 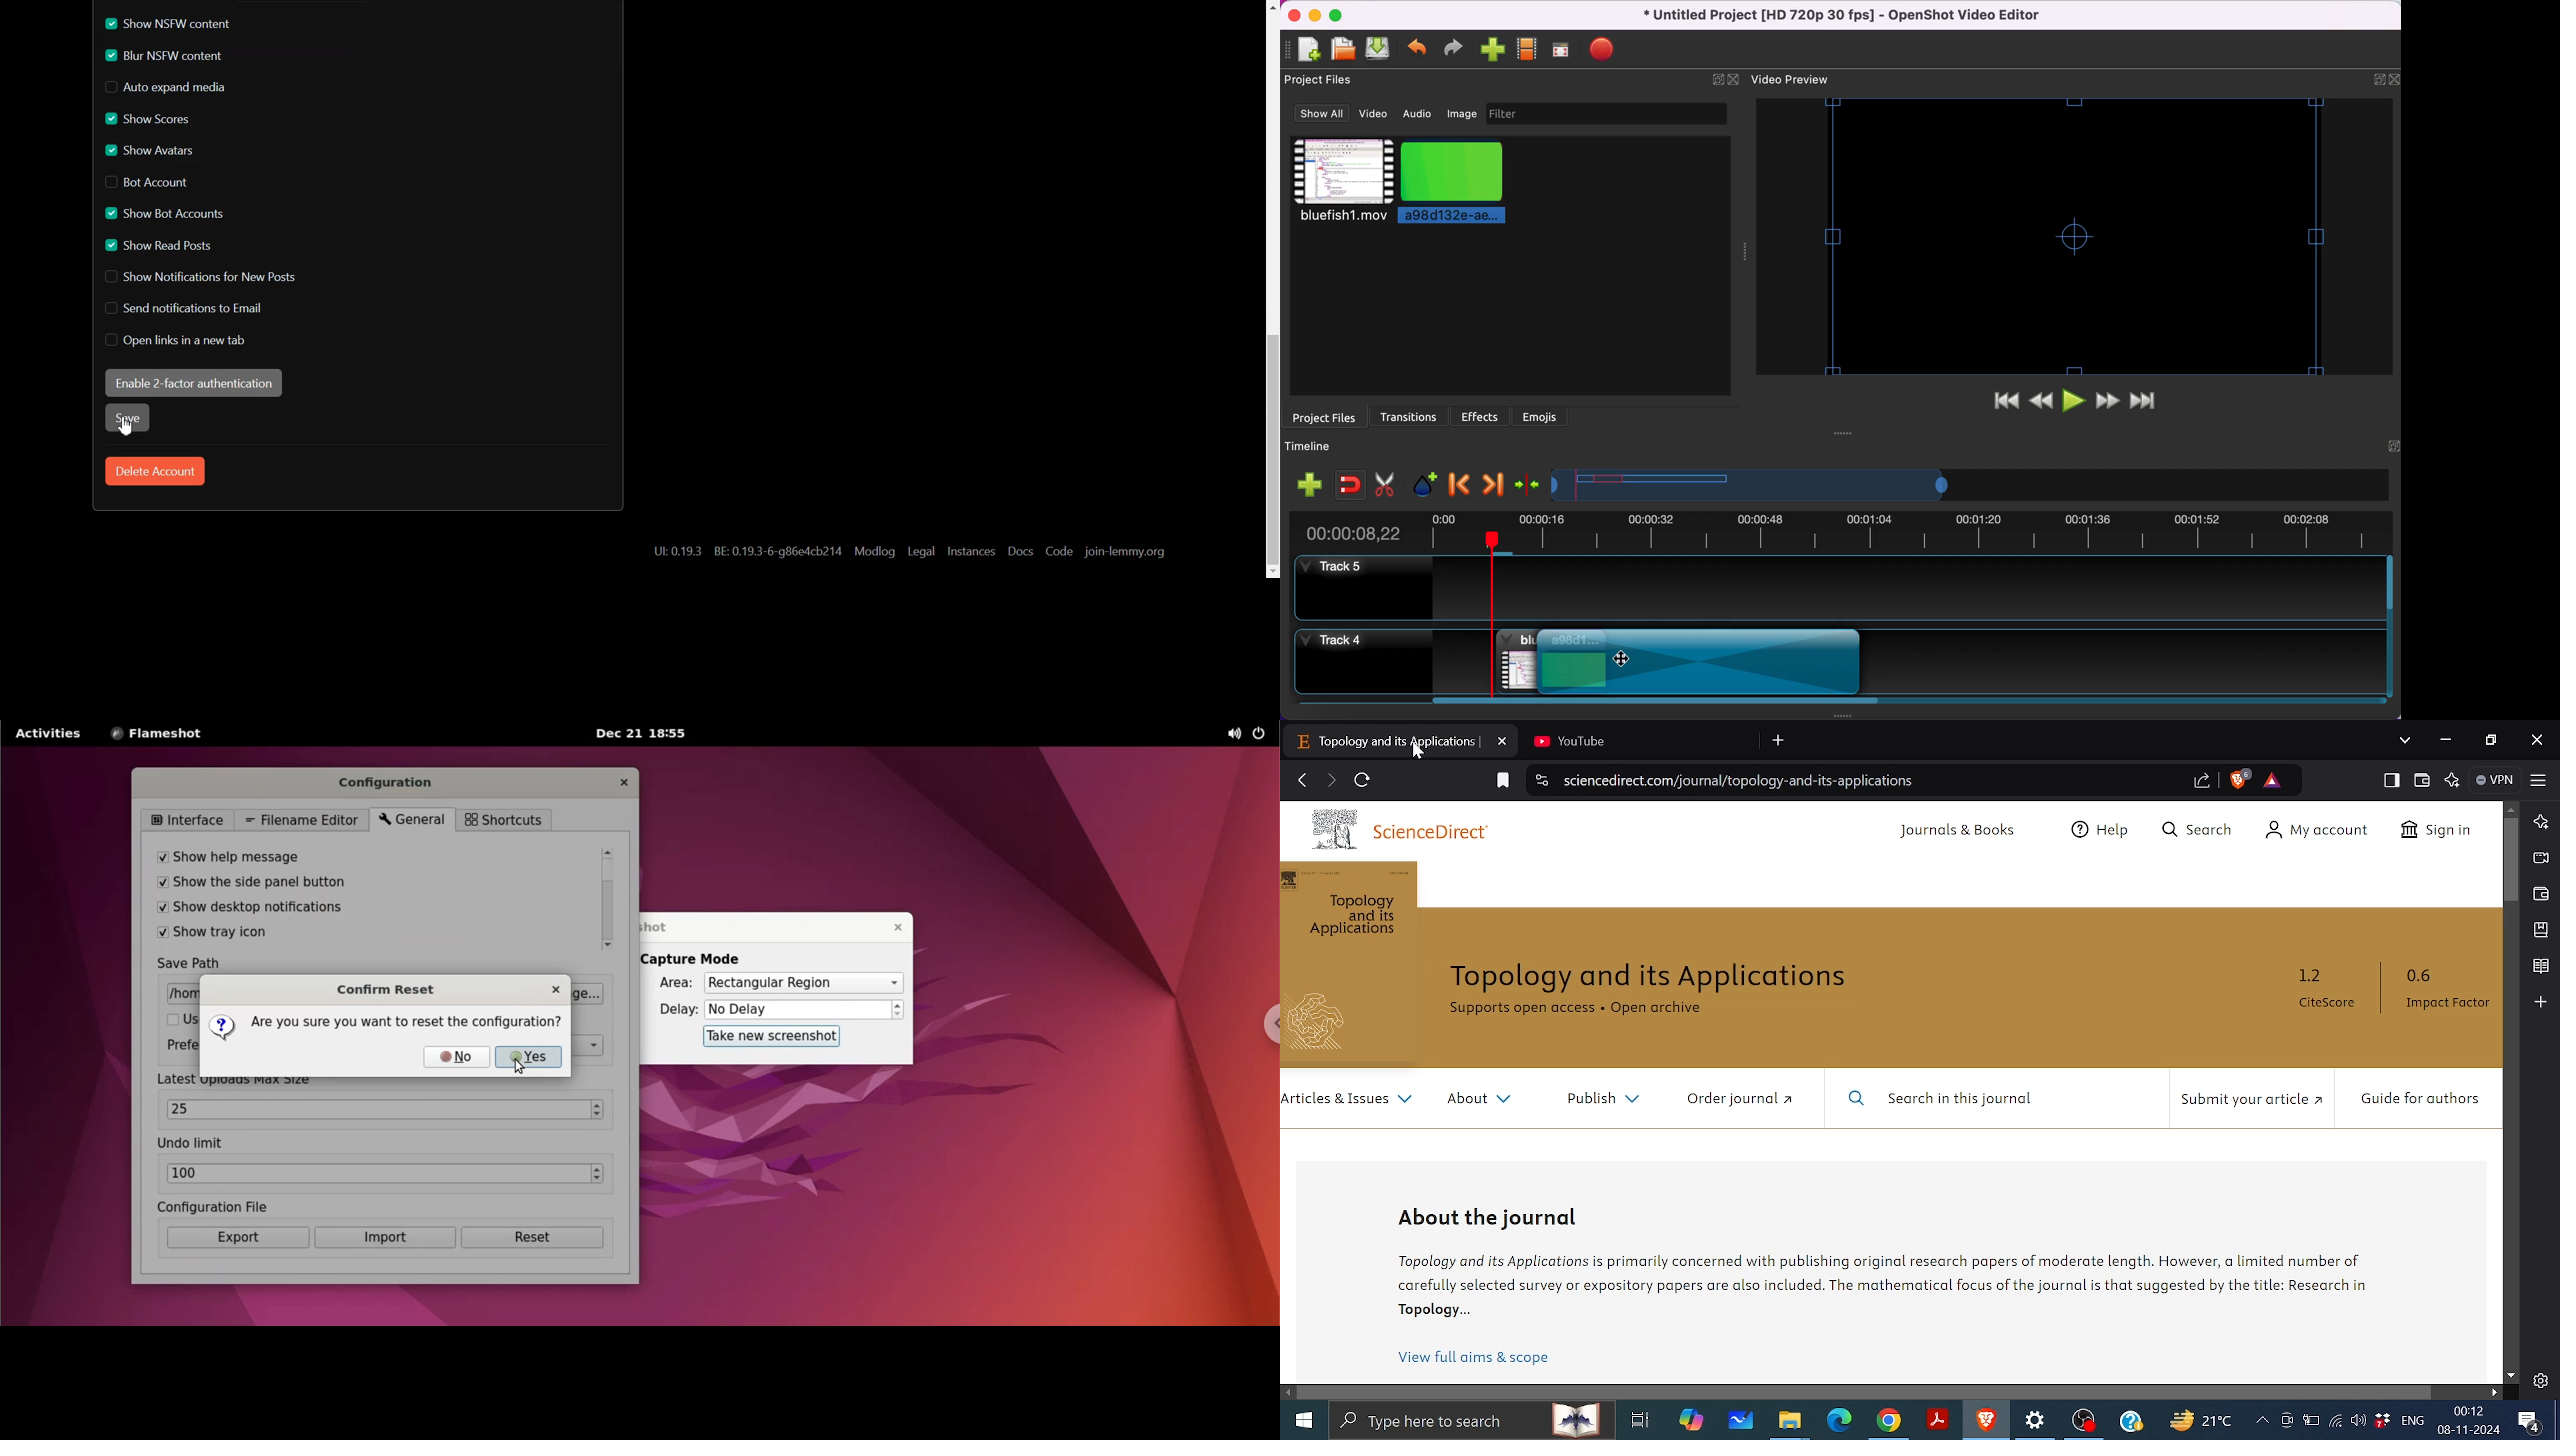 What do you see at coordinates (303, 819) in the screenshot?
I see `filename editor` at bounding box center [303, 819].